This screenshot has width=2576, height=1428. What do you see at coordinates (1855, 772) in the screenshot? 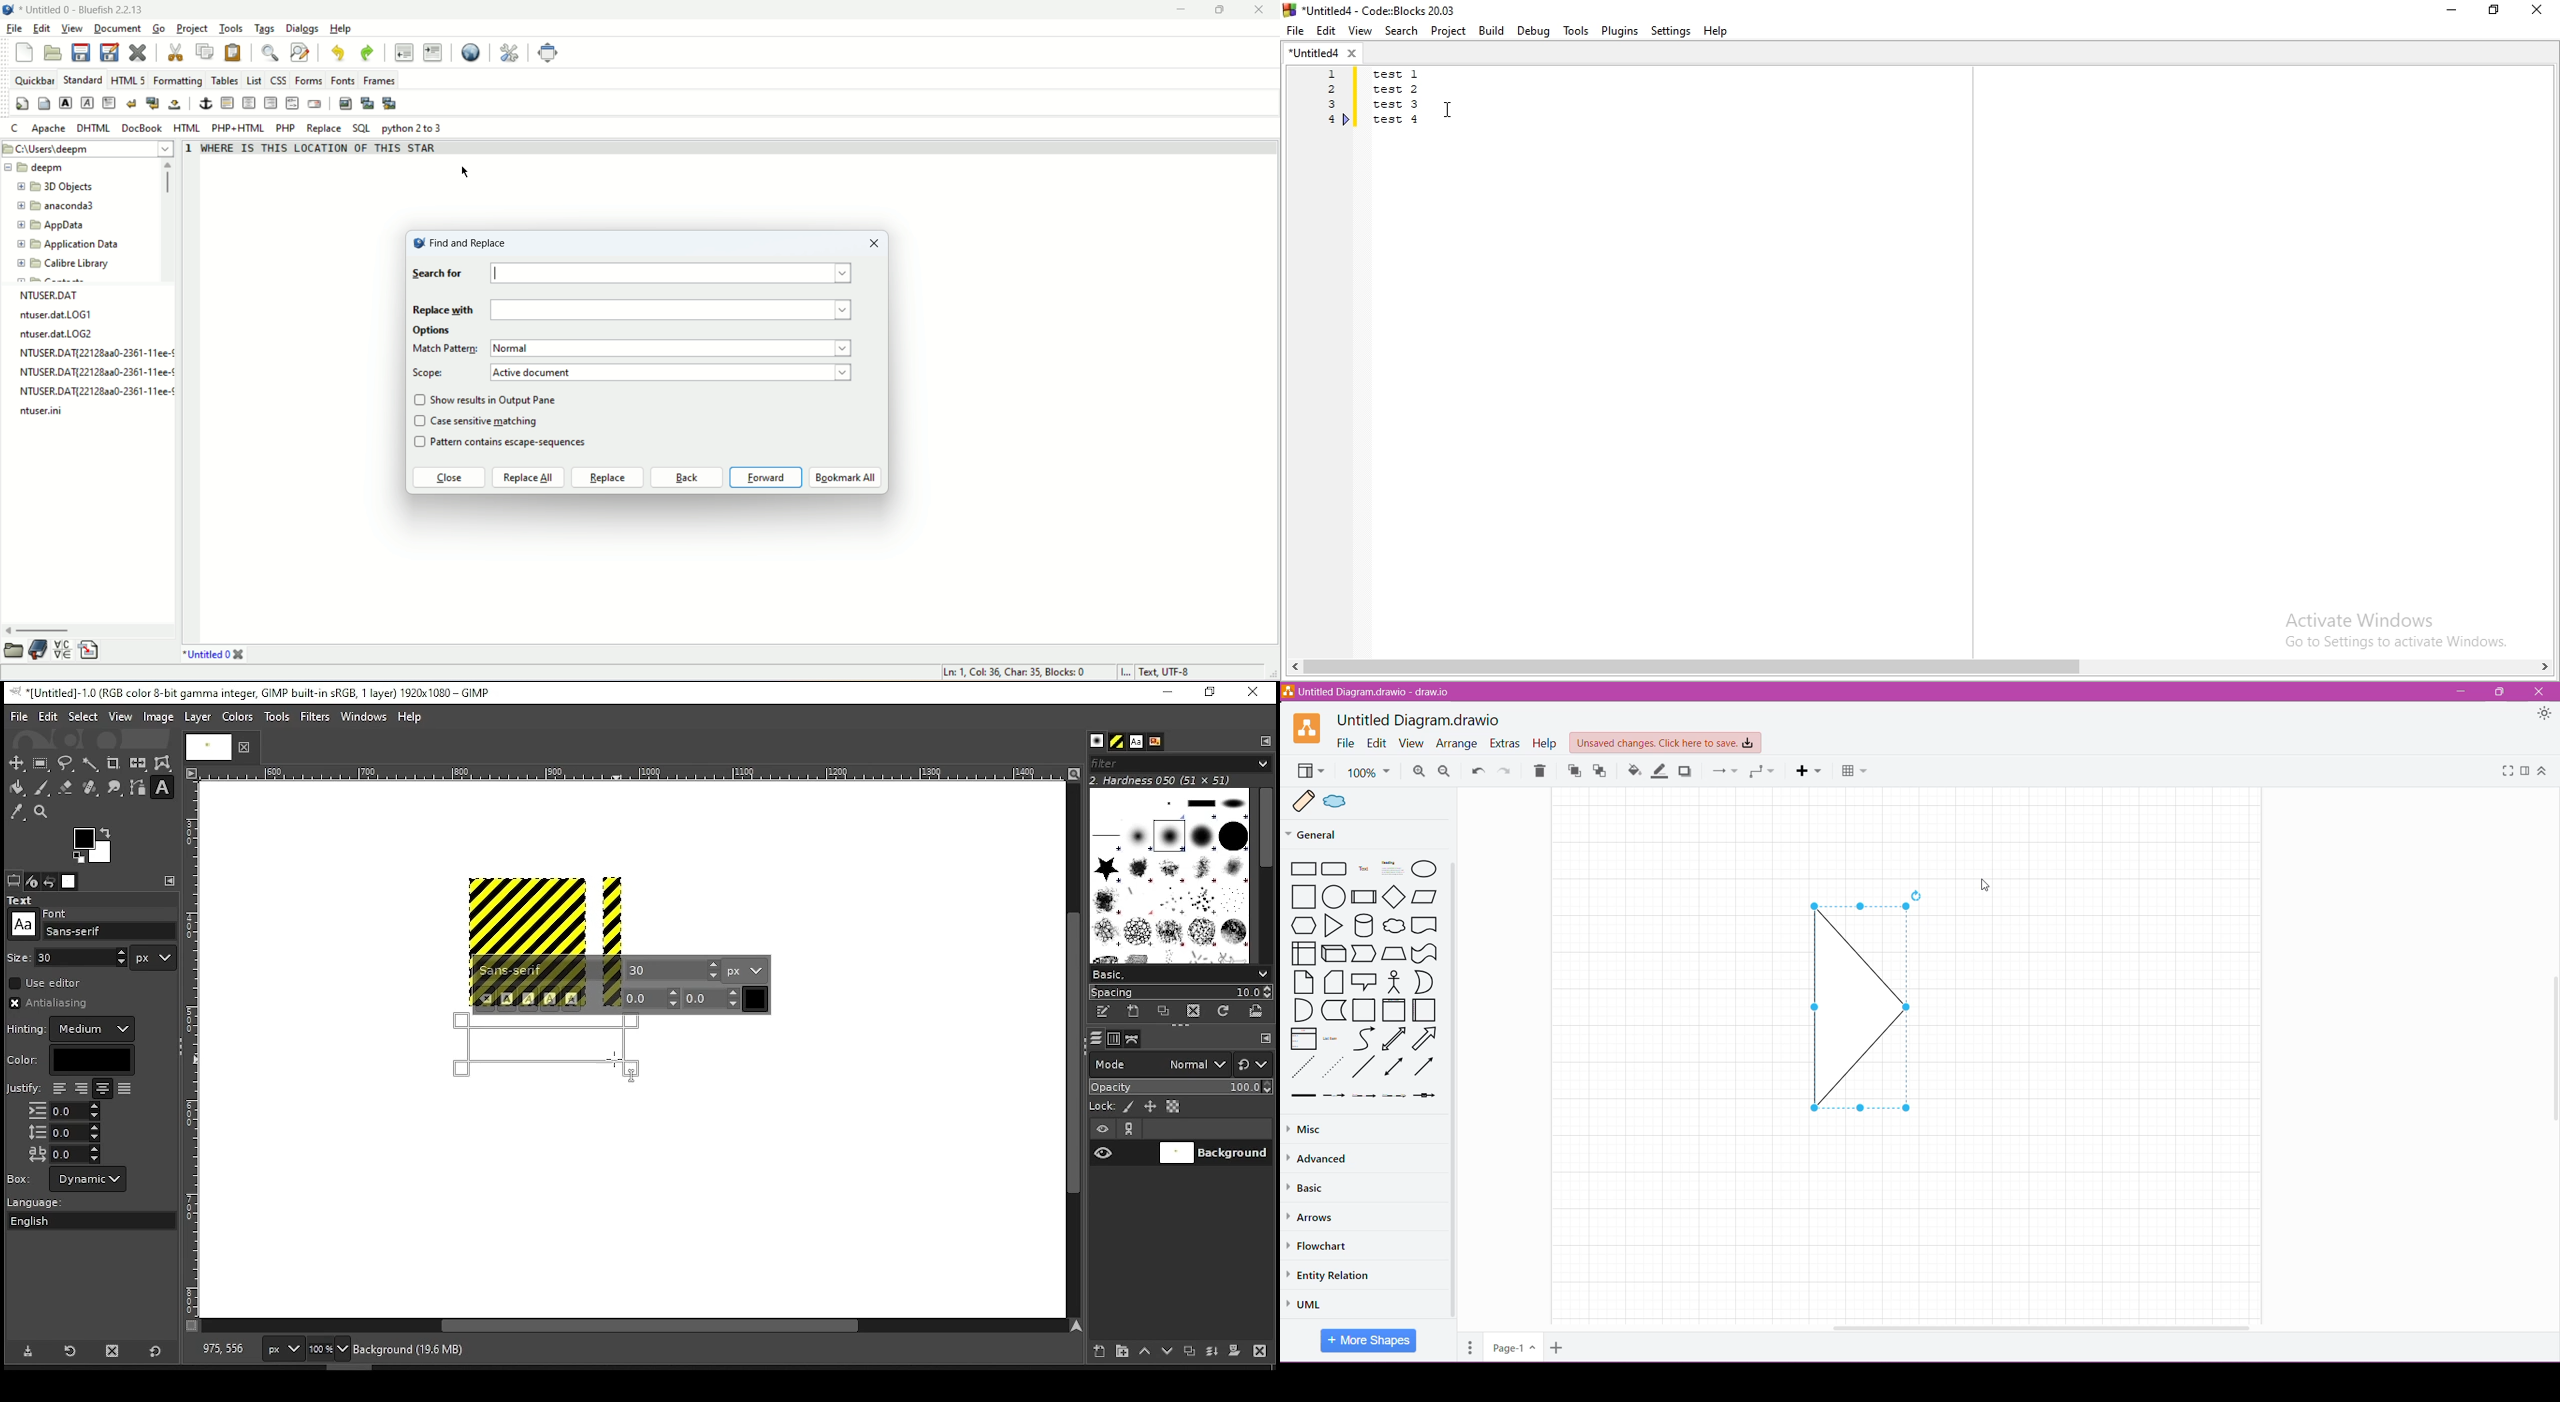
I see `Table` at bounding box center [1855, 772].